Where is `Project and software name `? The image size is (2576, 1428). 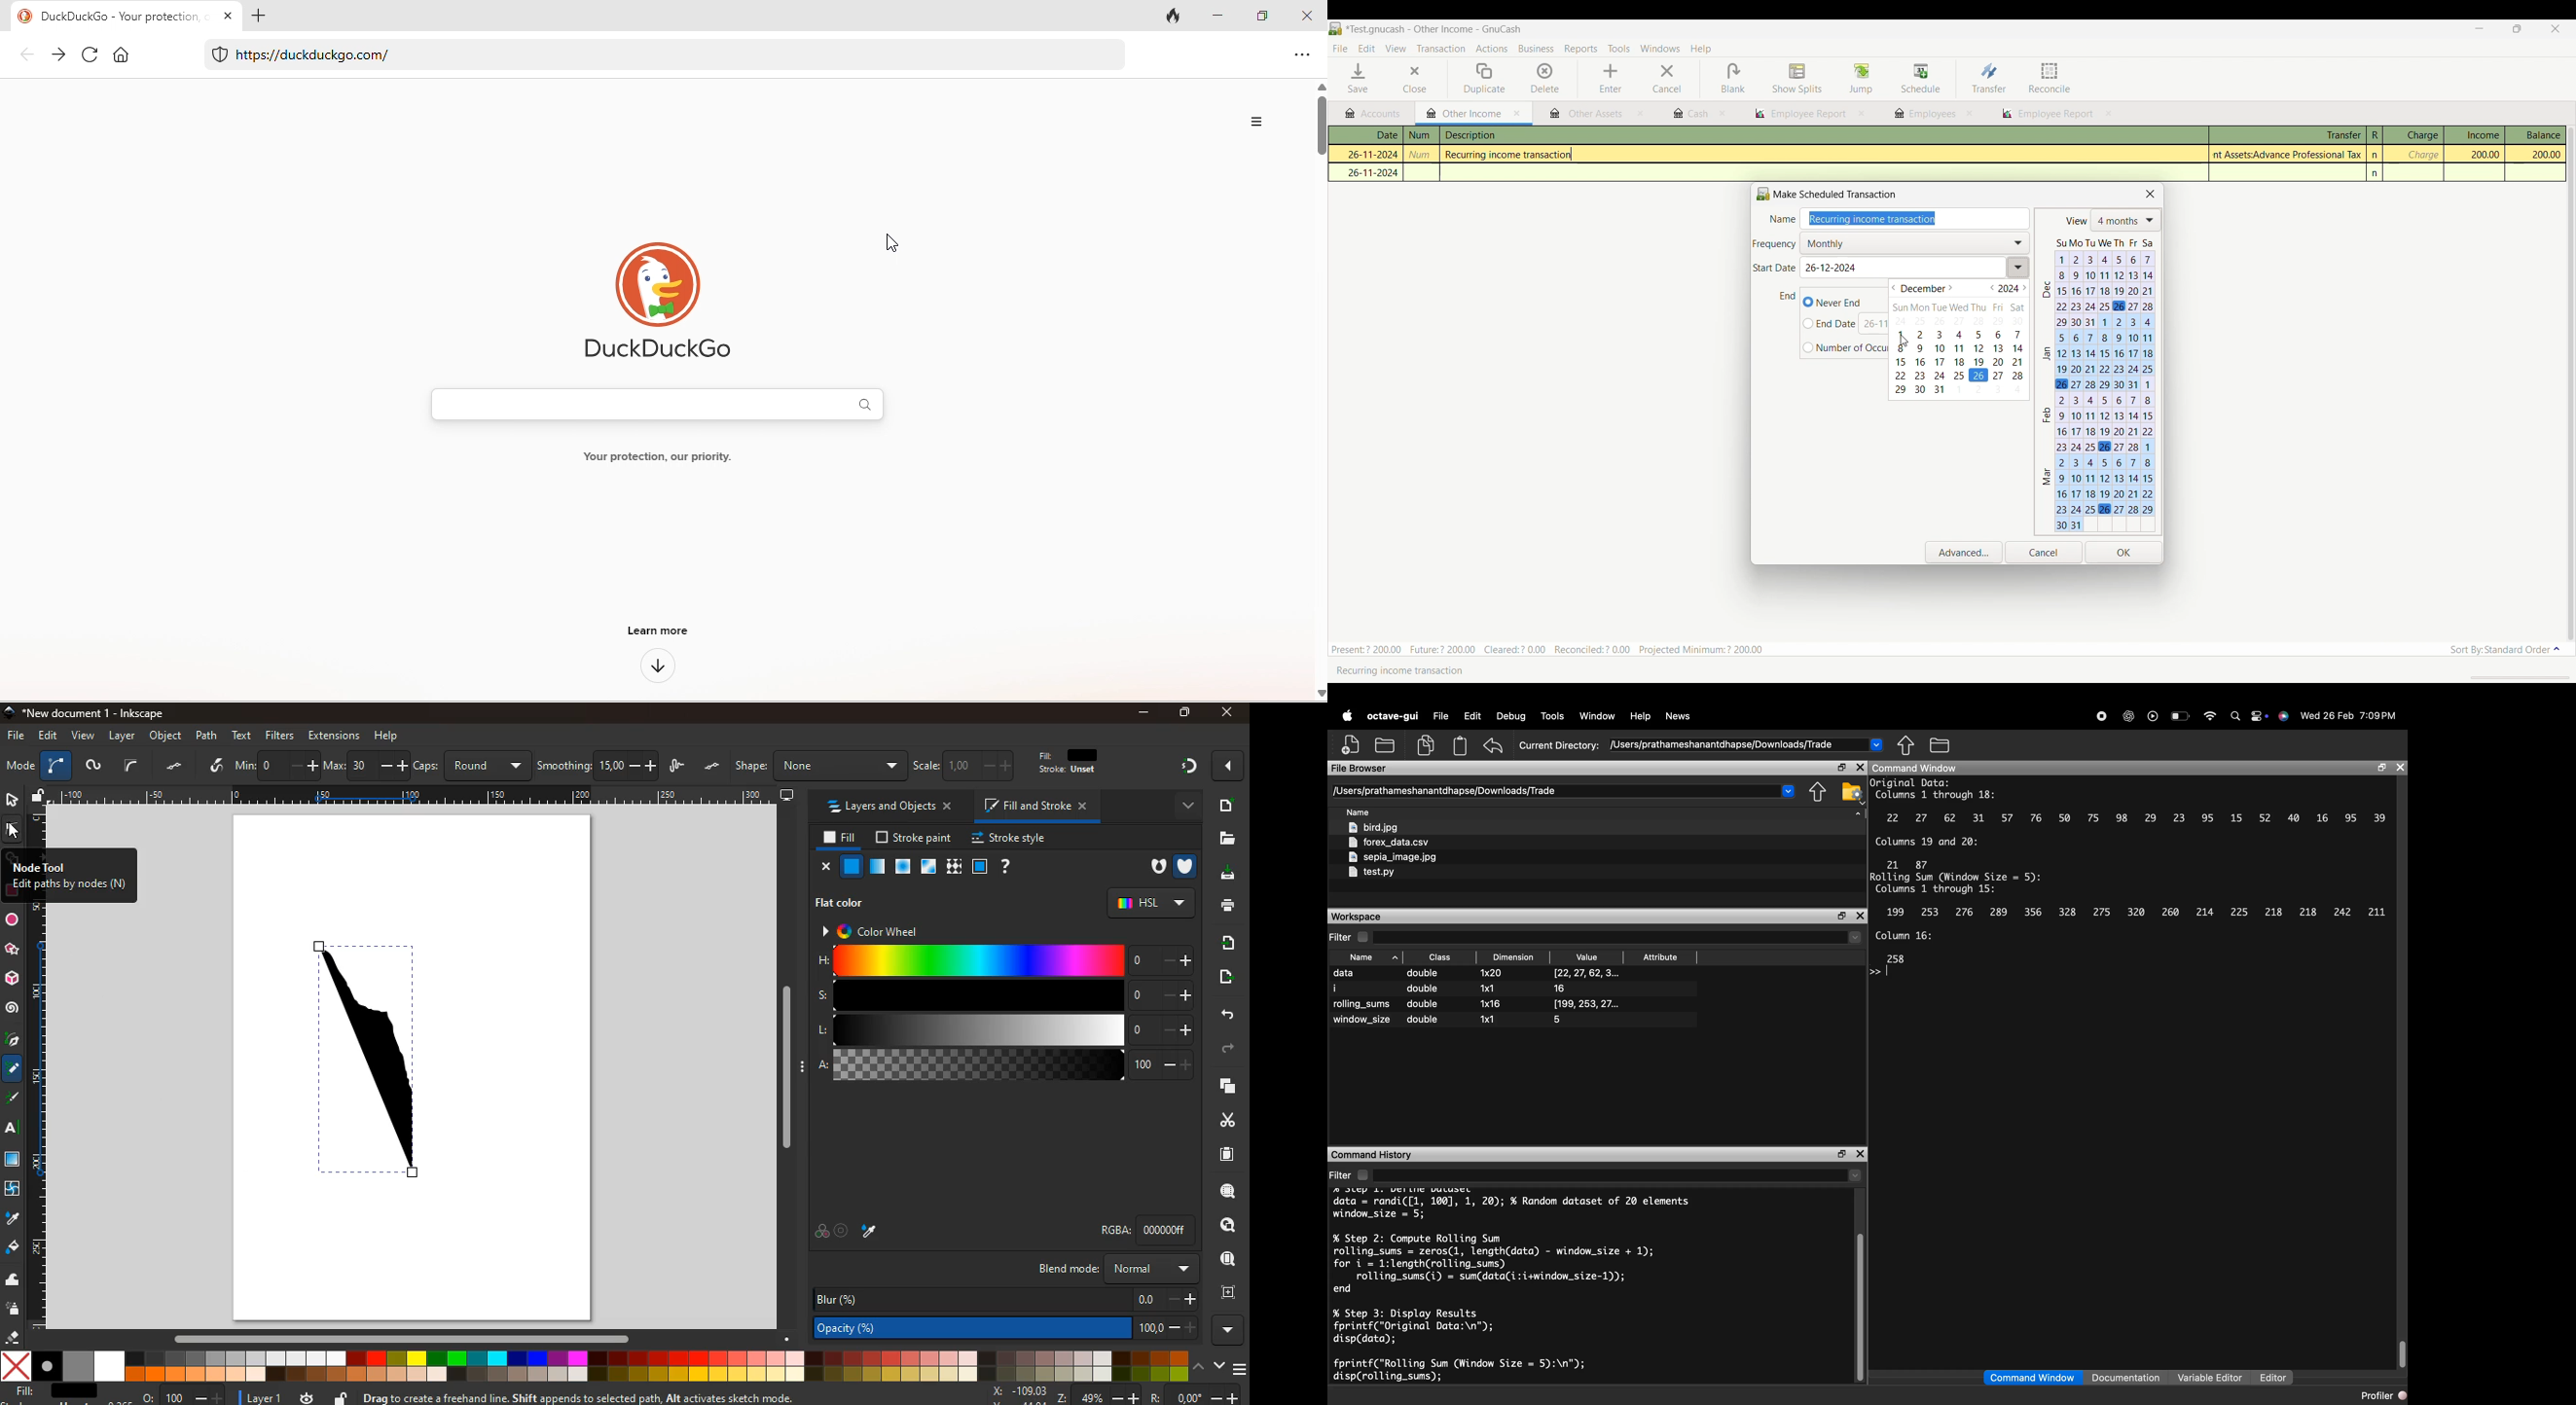 Project and software name  is located at coordinates (1434, 30).